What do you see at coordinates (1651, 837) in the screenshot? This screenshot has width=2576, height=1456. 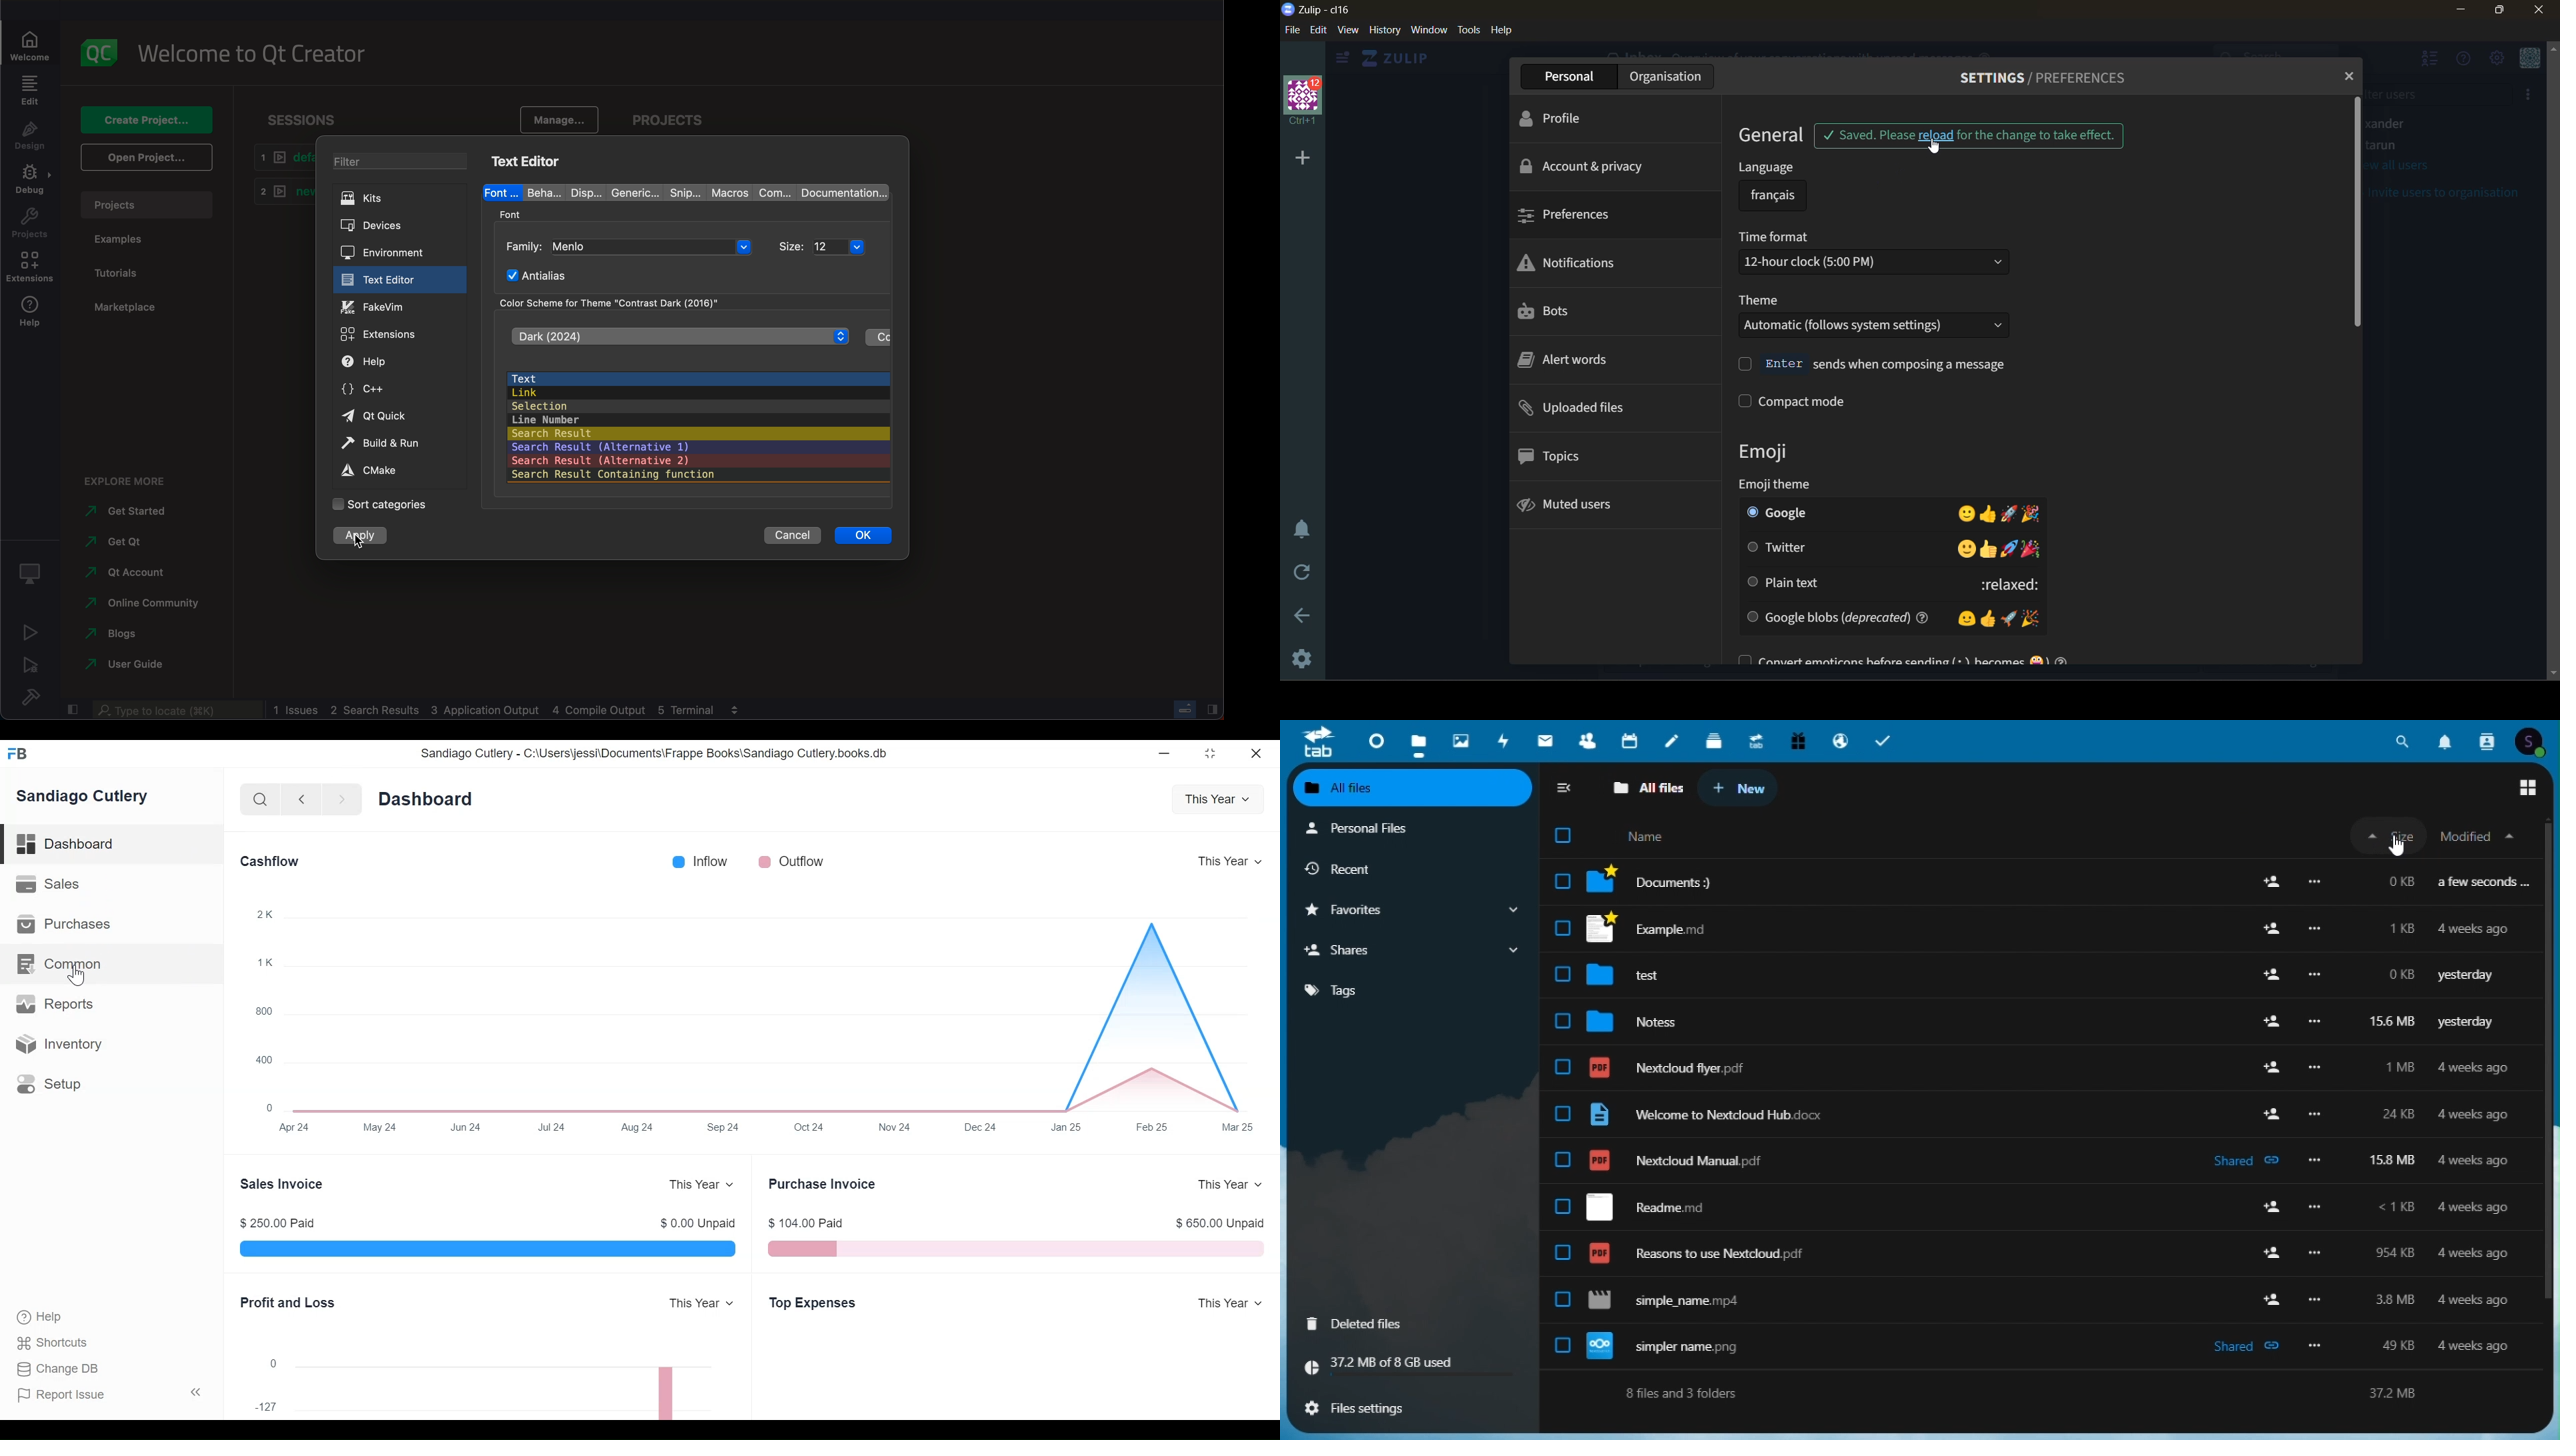 I see `Organised by name` at bounding box center [1651, 837].